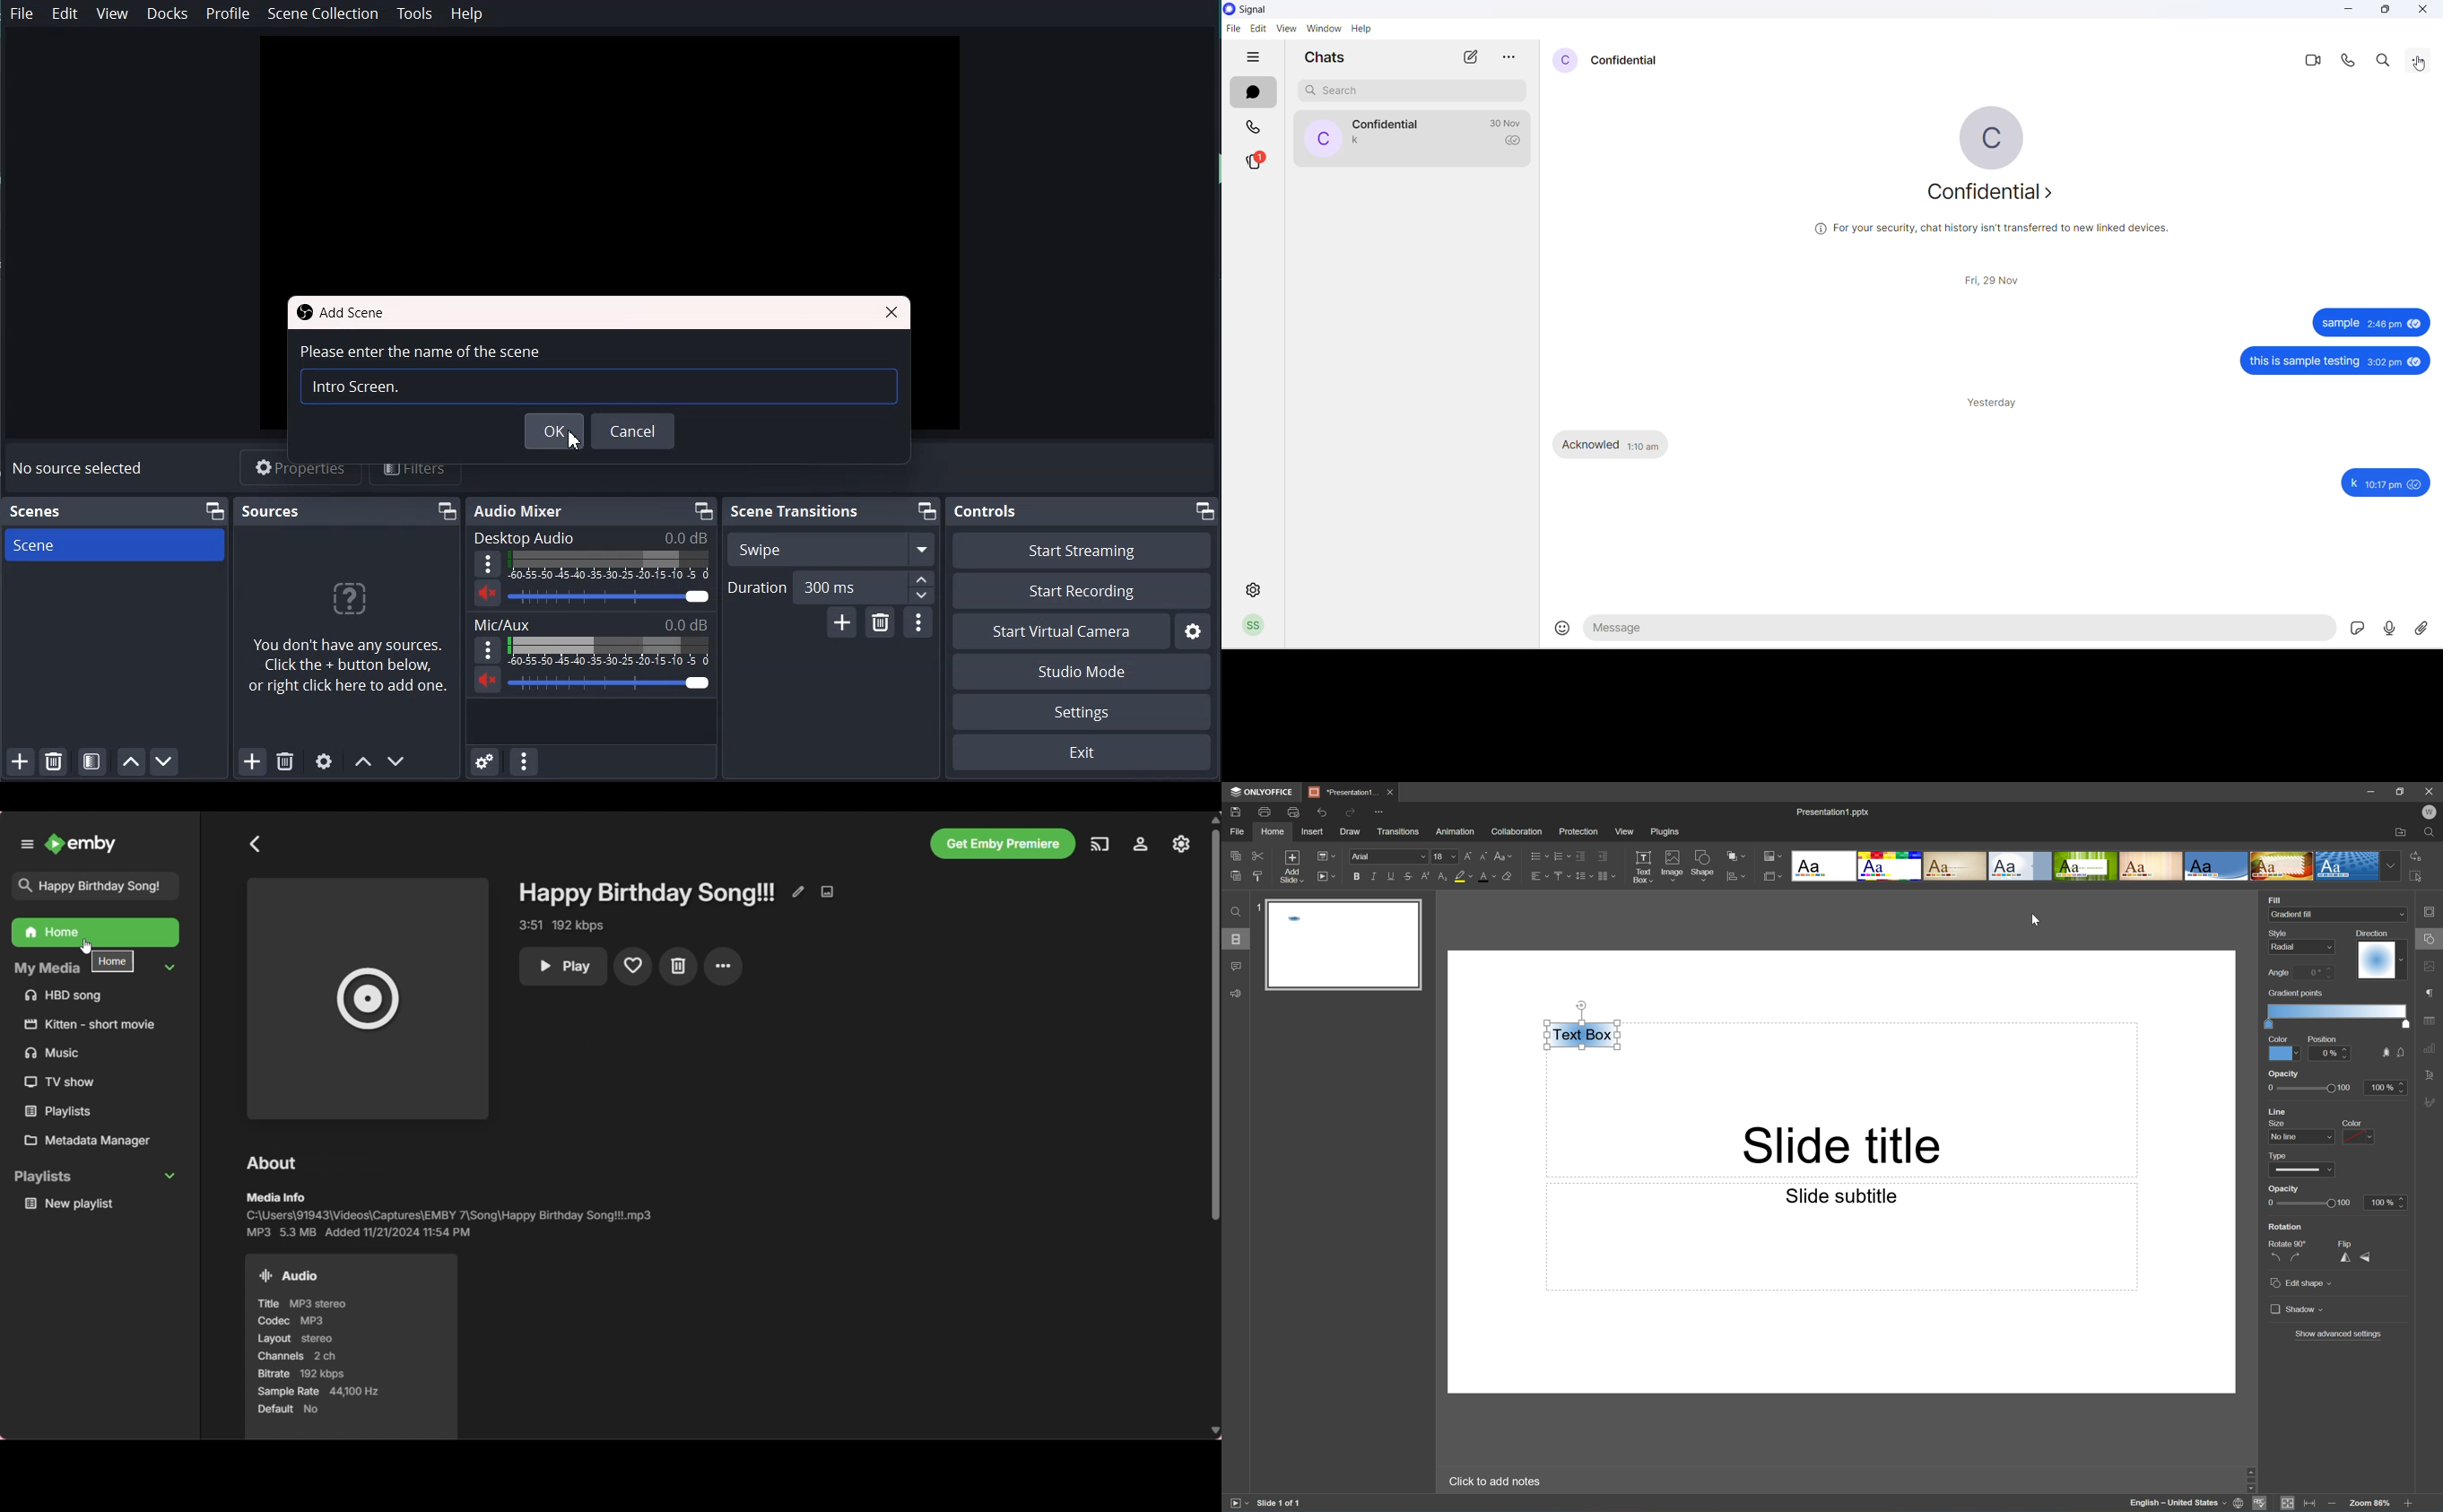 The height and width of the screenshot is (1512, 2464). I want to click on Paragraph settings, so click(2431, 995).